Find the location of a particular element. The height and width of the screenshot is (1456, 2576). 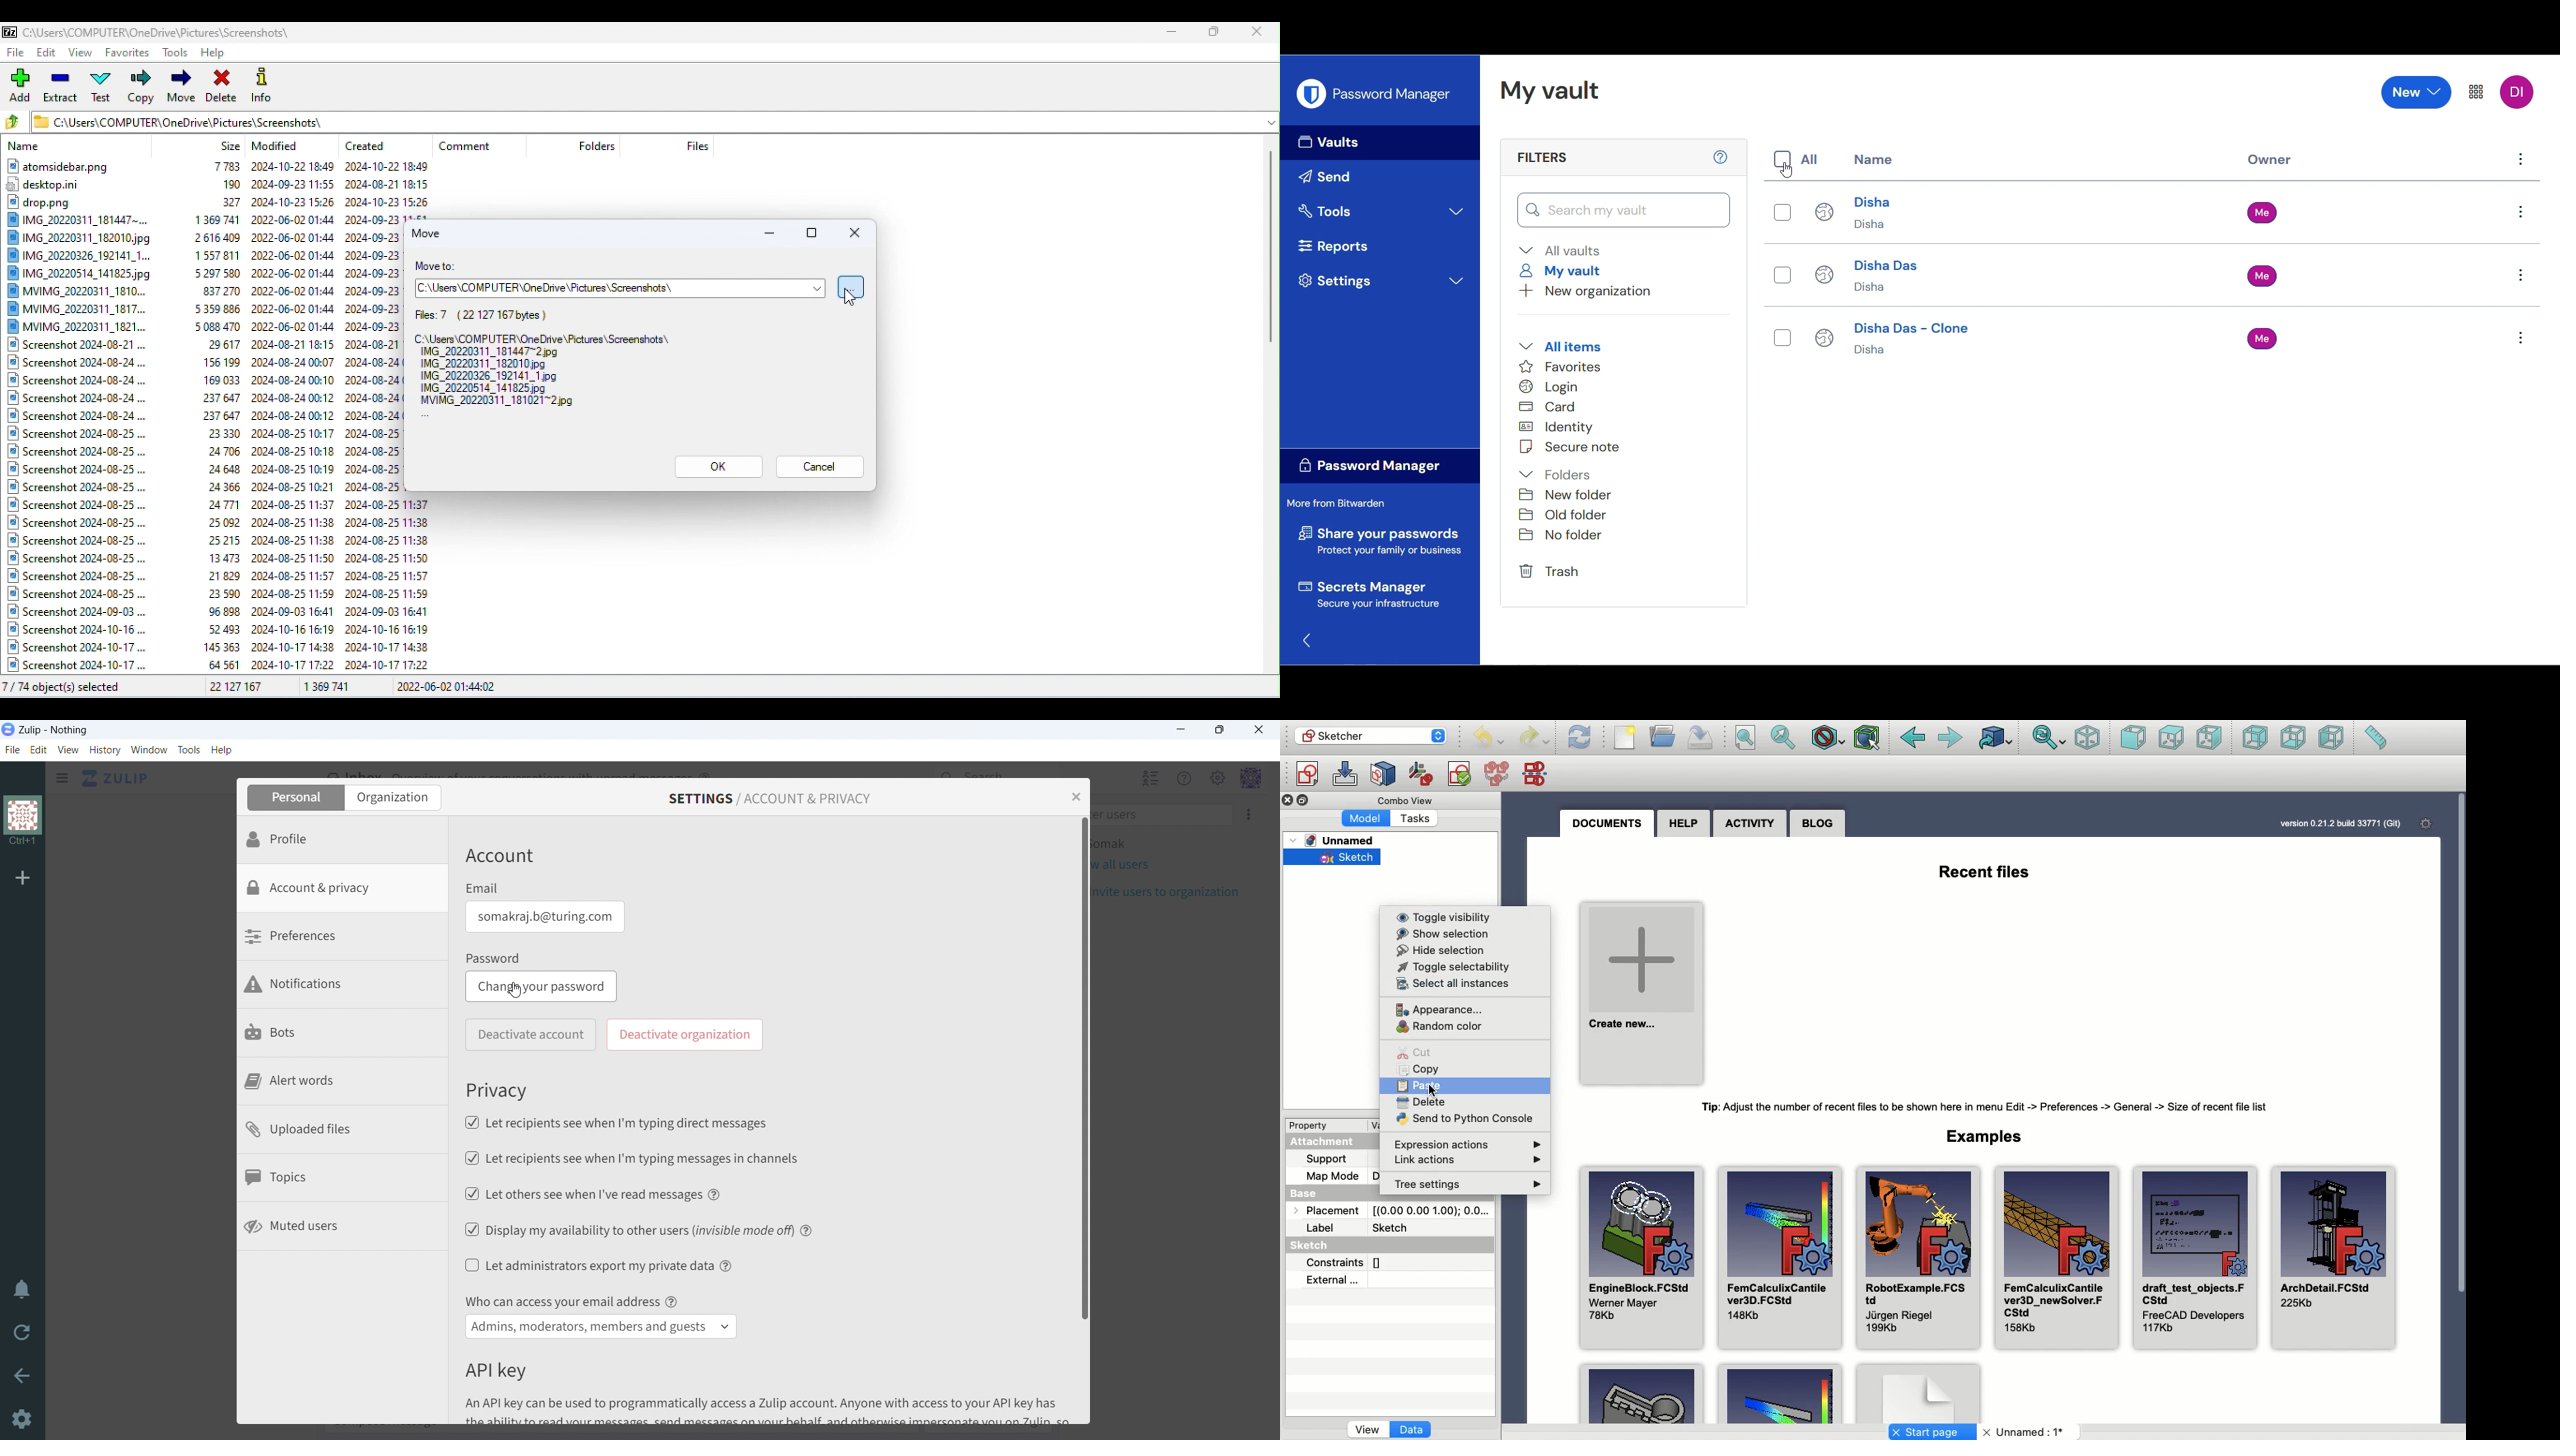

Data is located at coordinates (1413, 1431).